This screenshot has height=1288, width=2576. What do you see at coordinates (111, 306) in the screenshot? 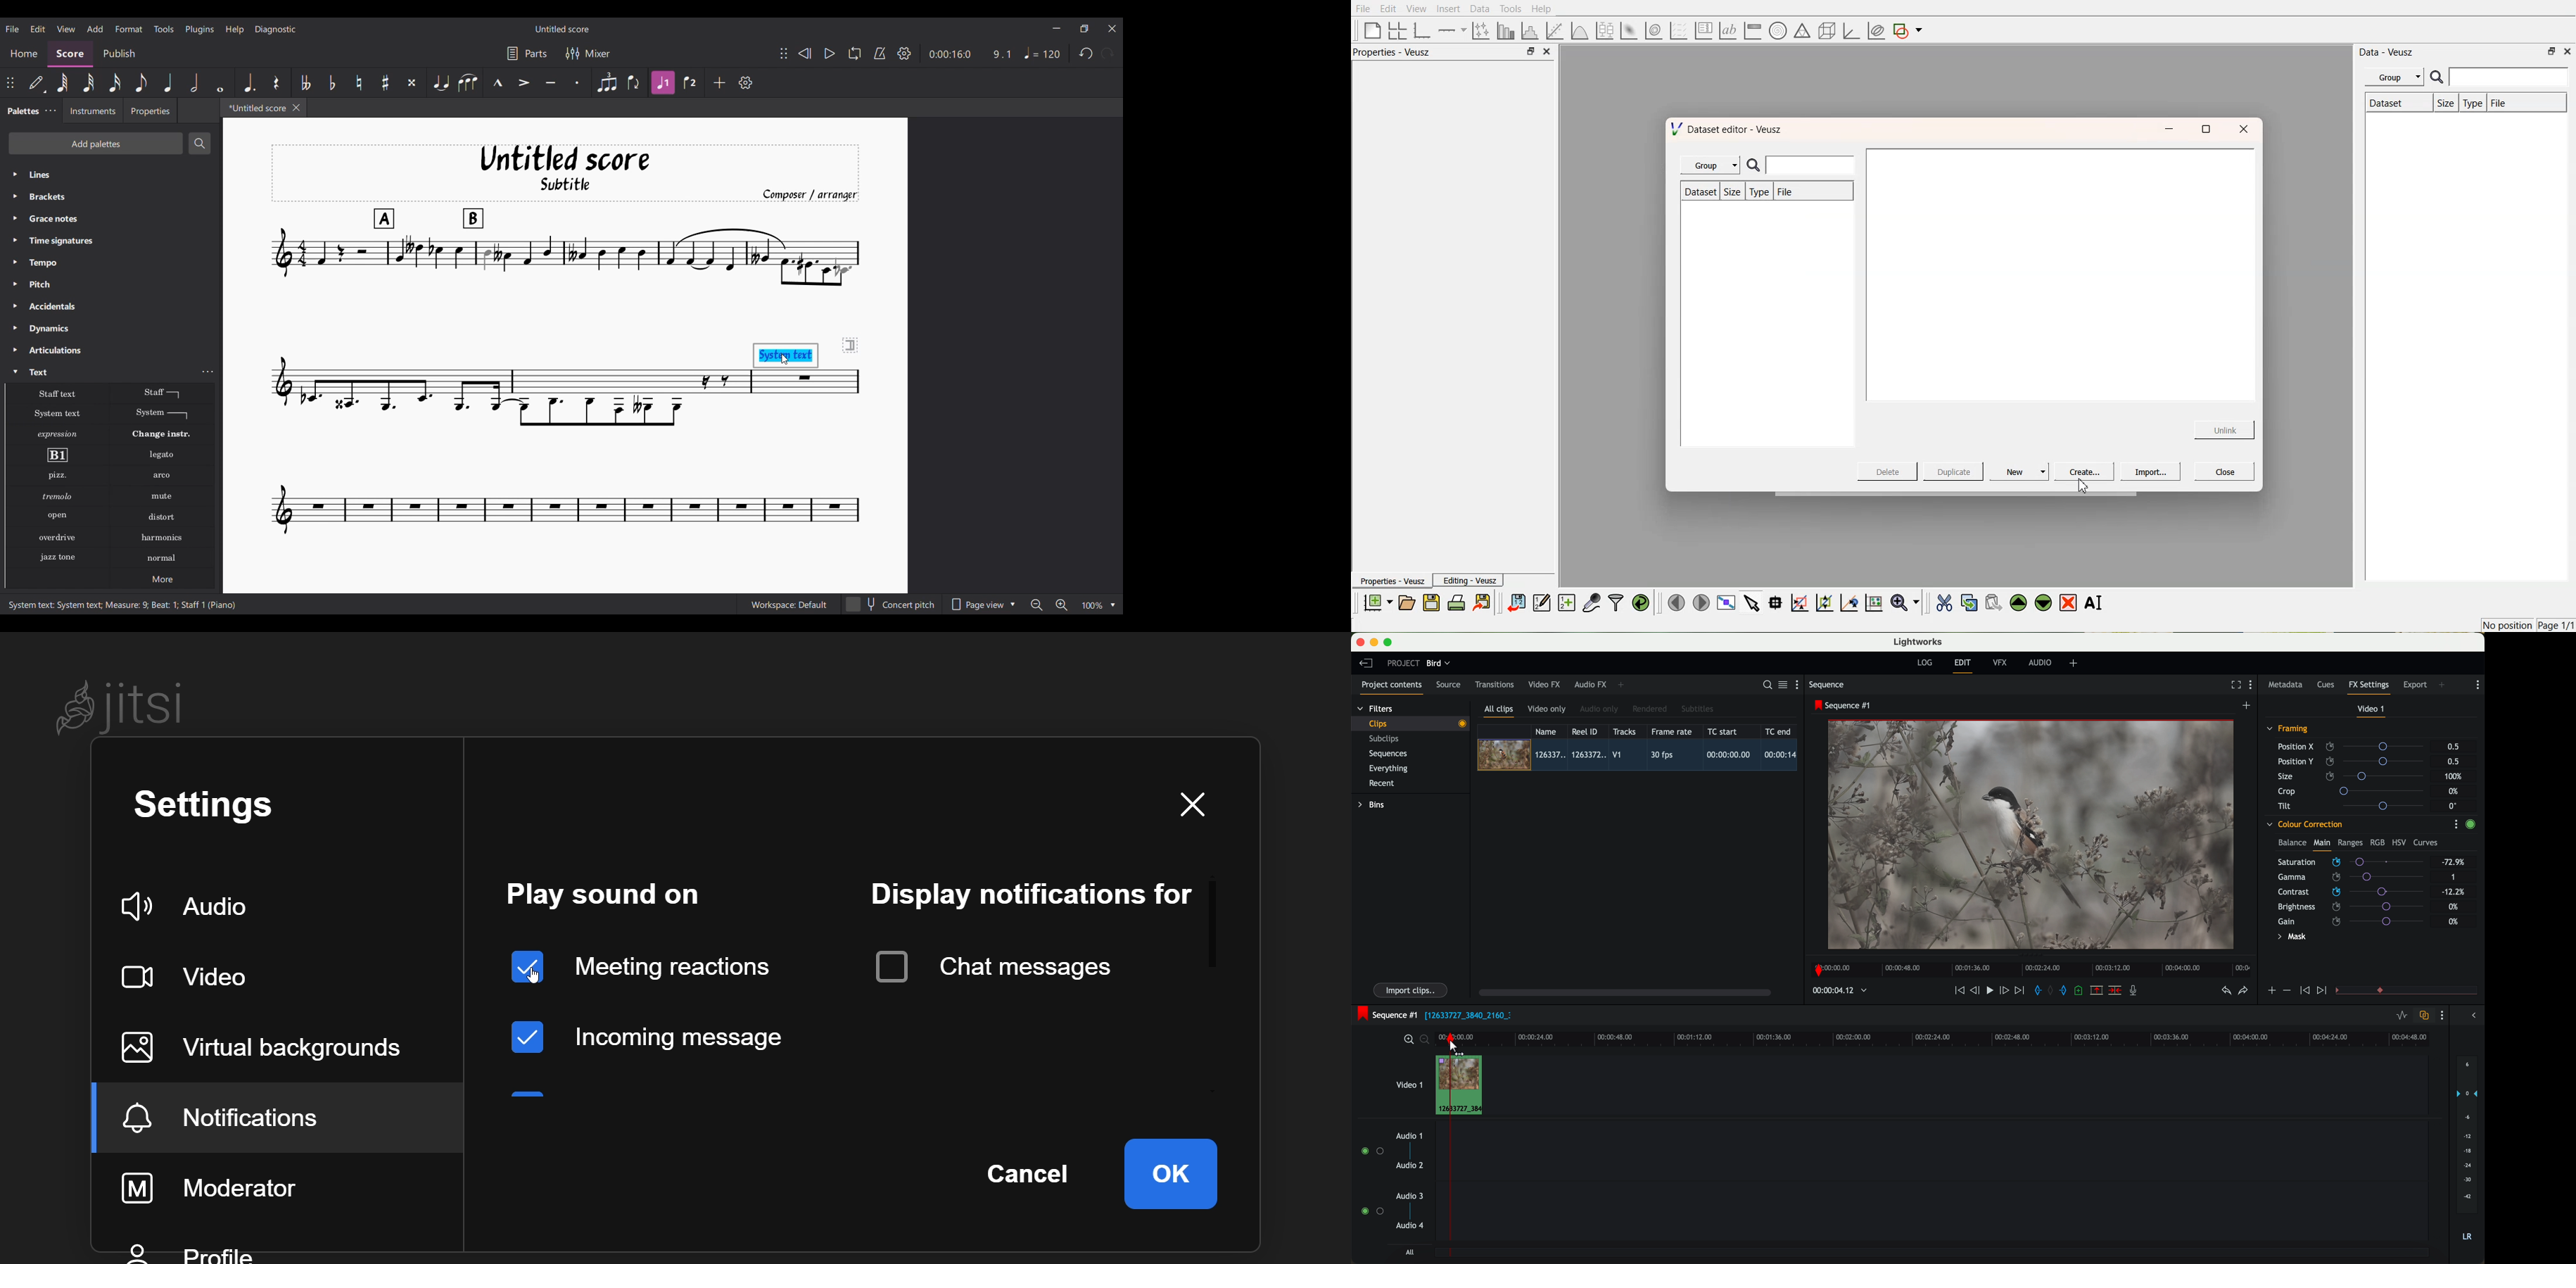
I see `Accidentals` at bounding box center [111, 306].